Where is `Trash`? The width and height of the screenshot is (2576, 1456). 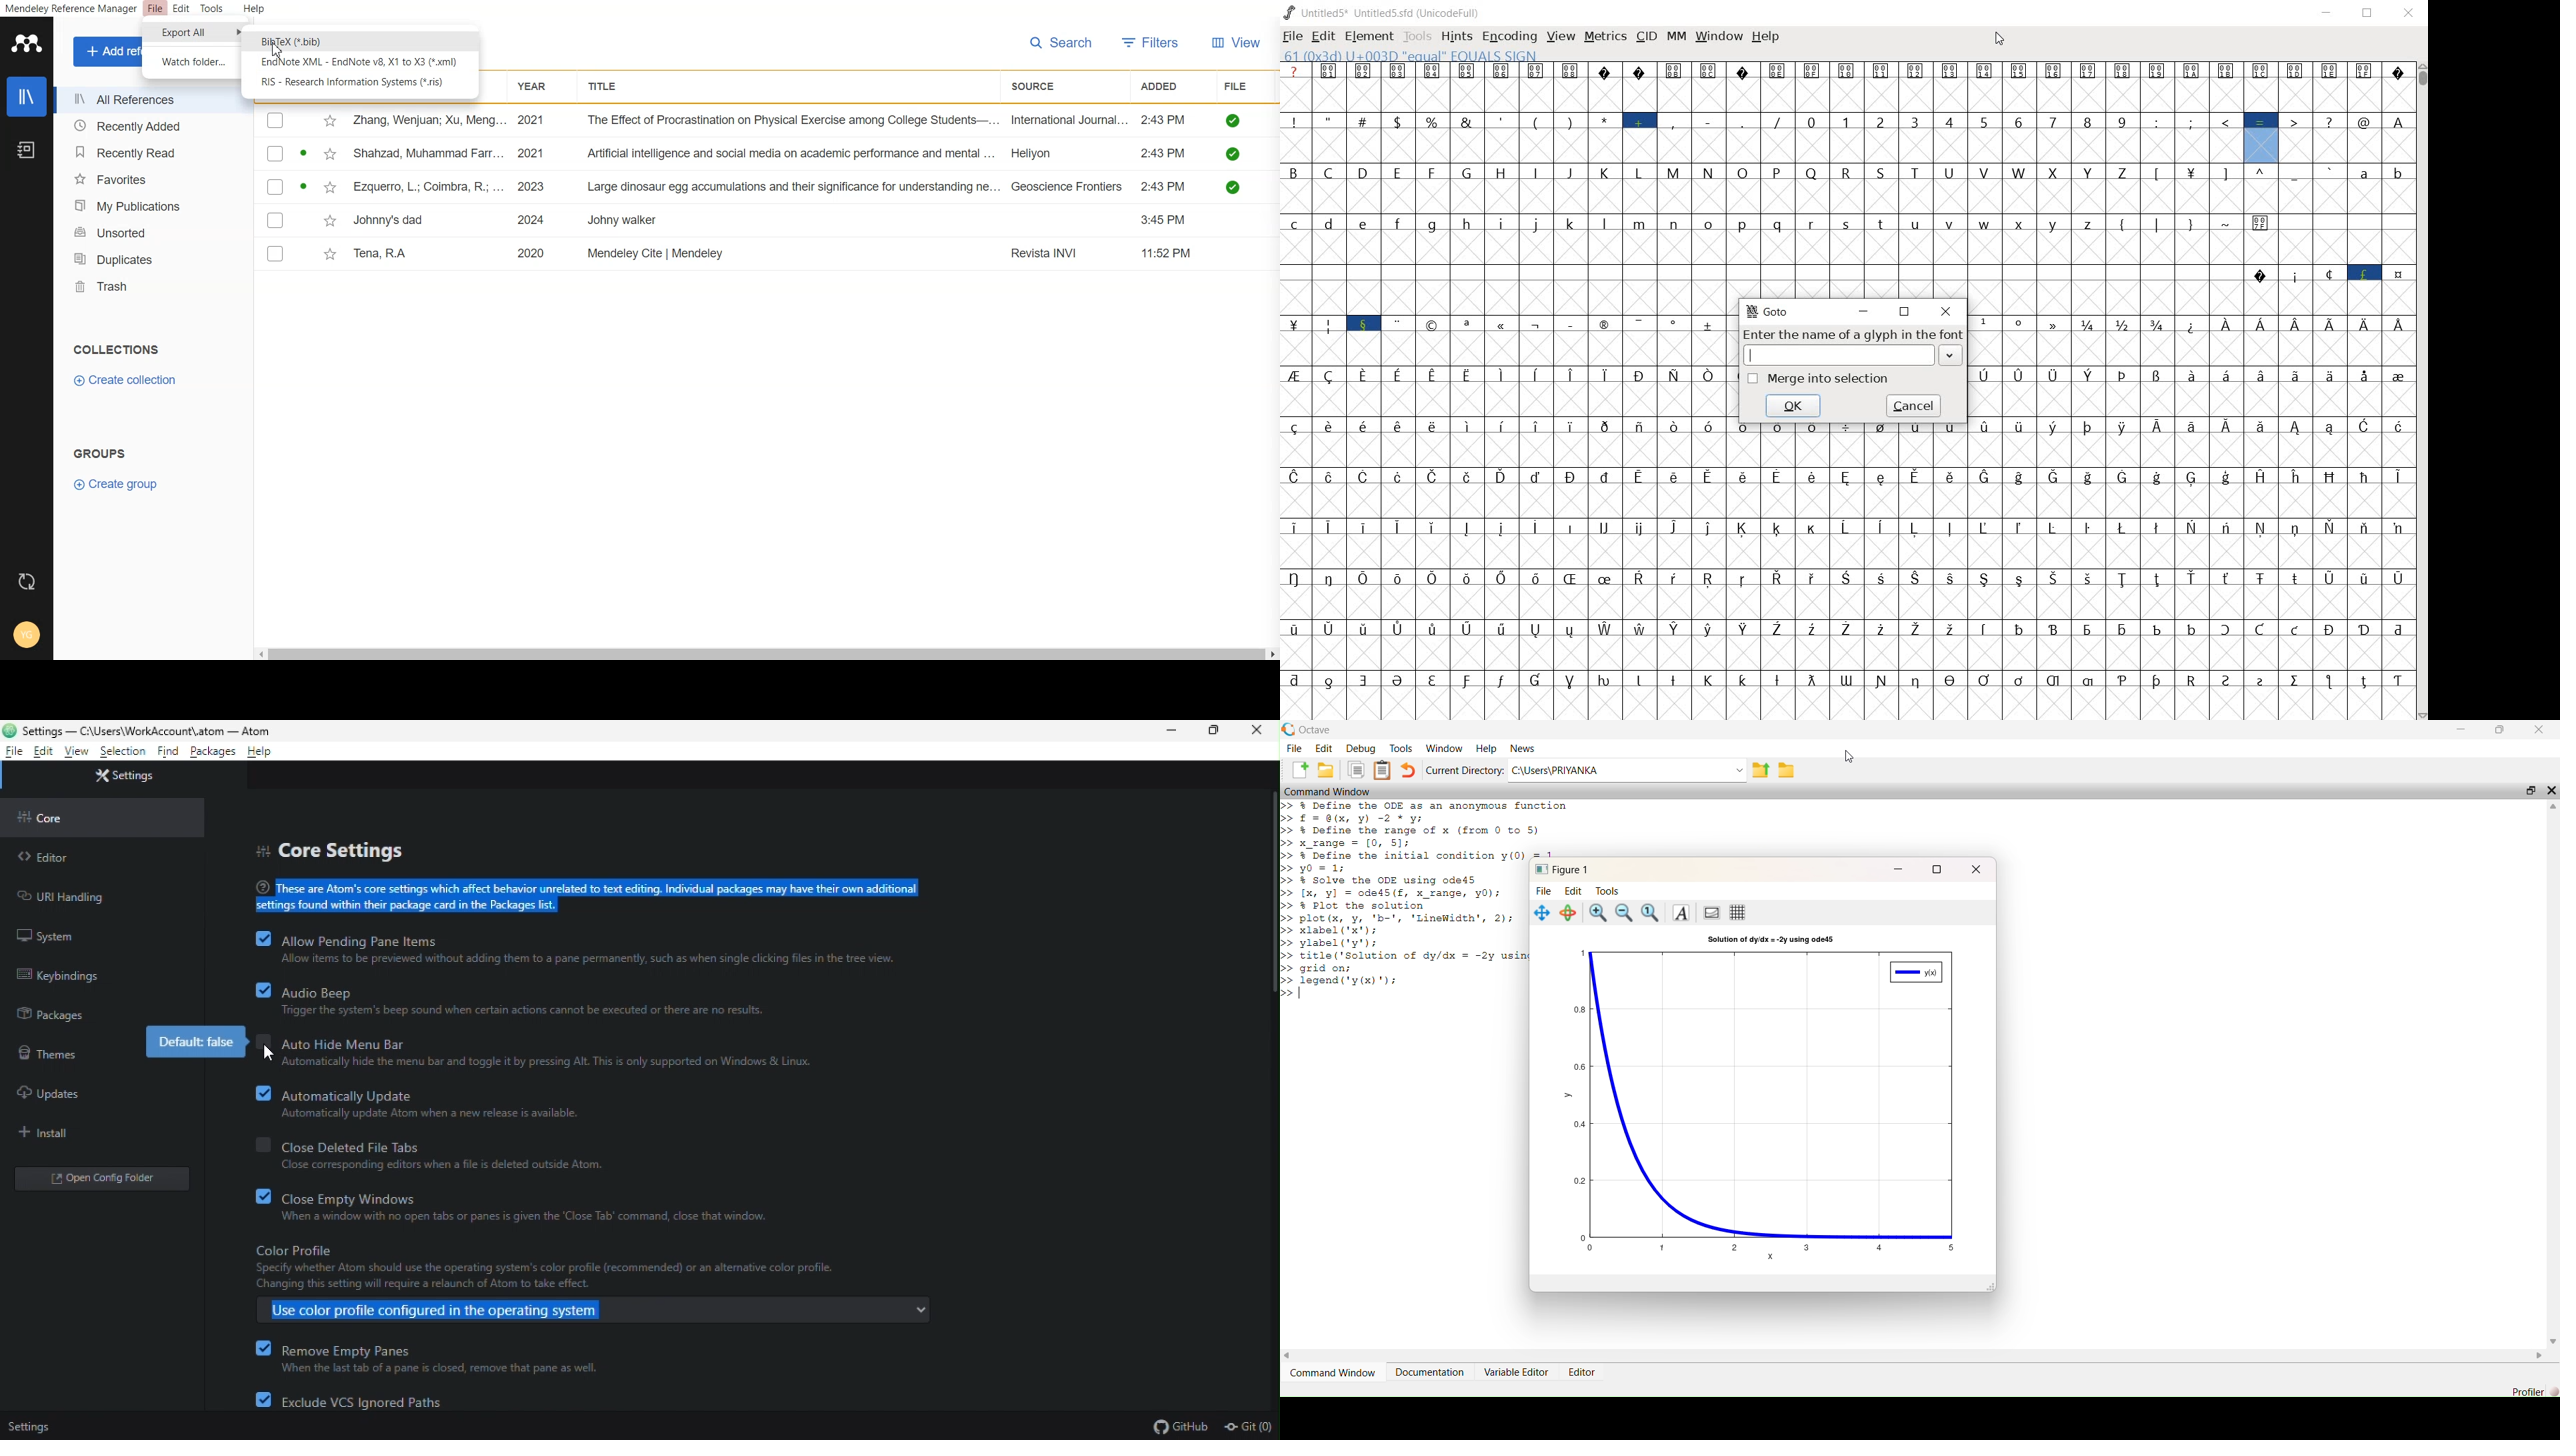 Trash is located at coordinates (150, 285).